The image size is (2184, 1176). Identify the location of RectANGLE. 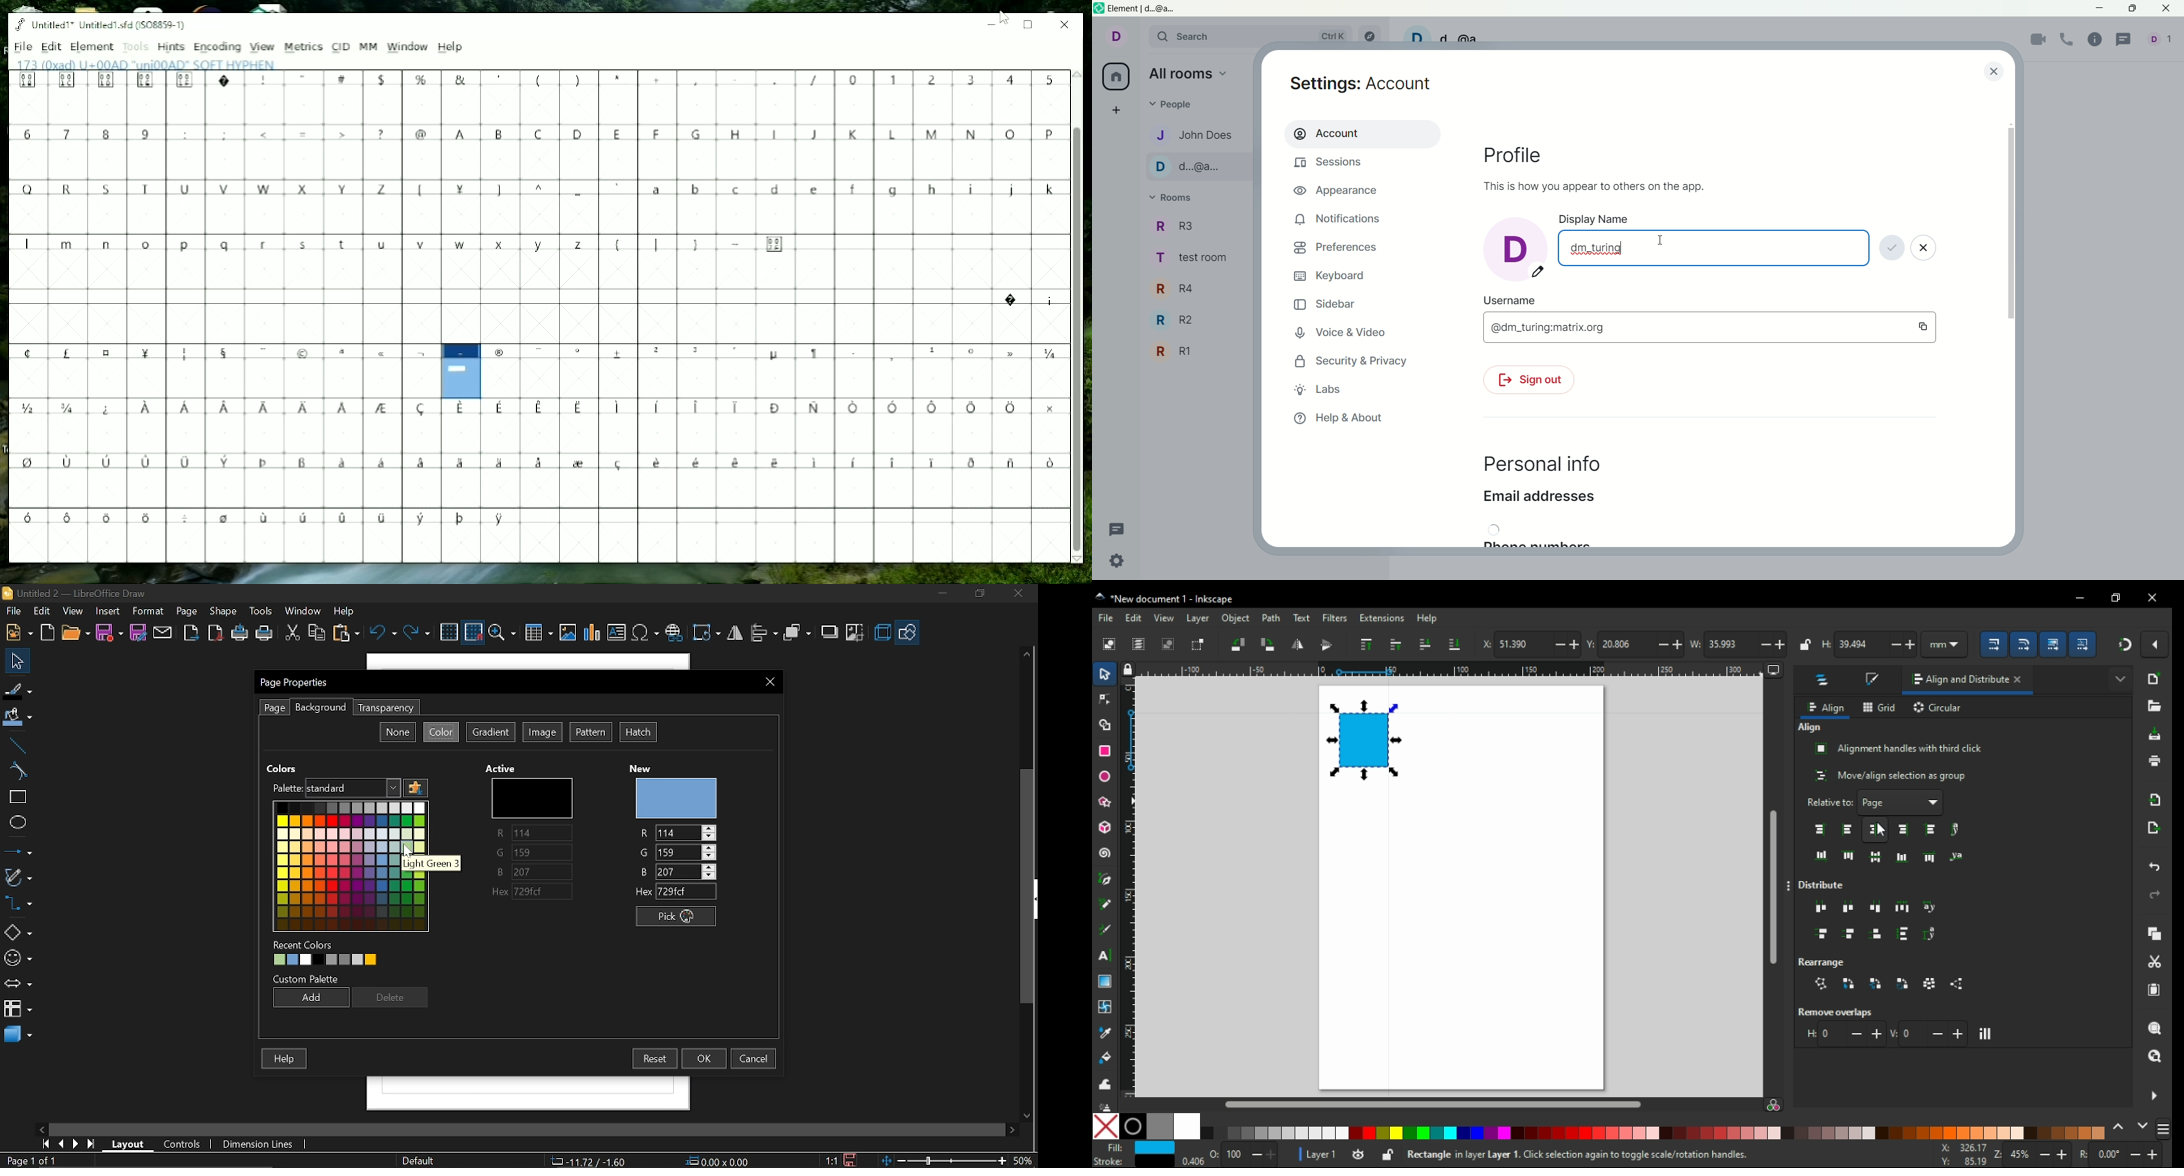
(15, 797).